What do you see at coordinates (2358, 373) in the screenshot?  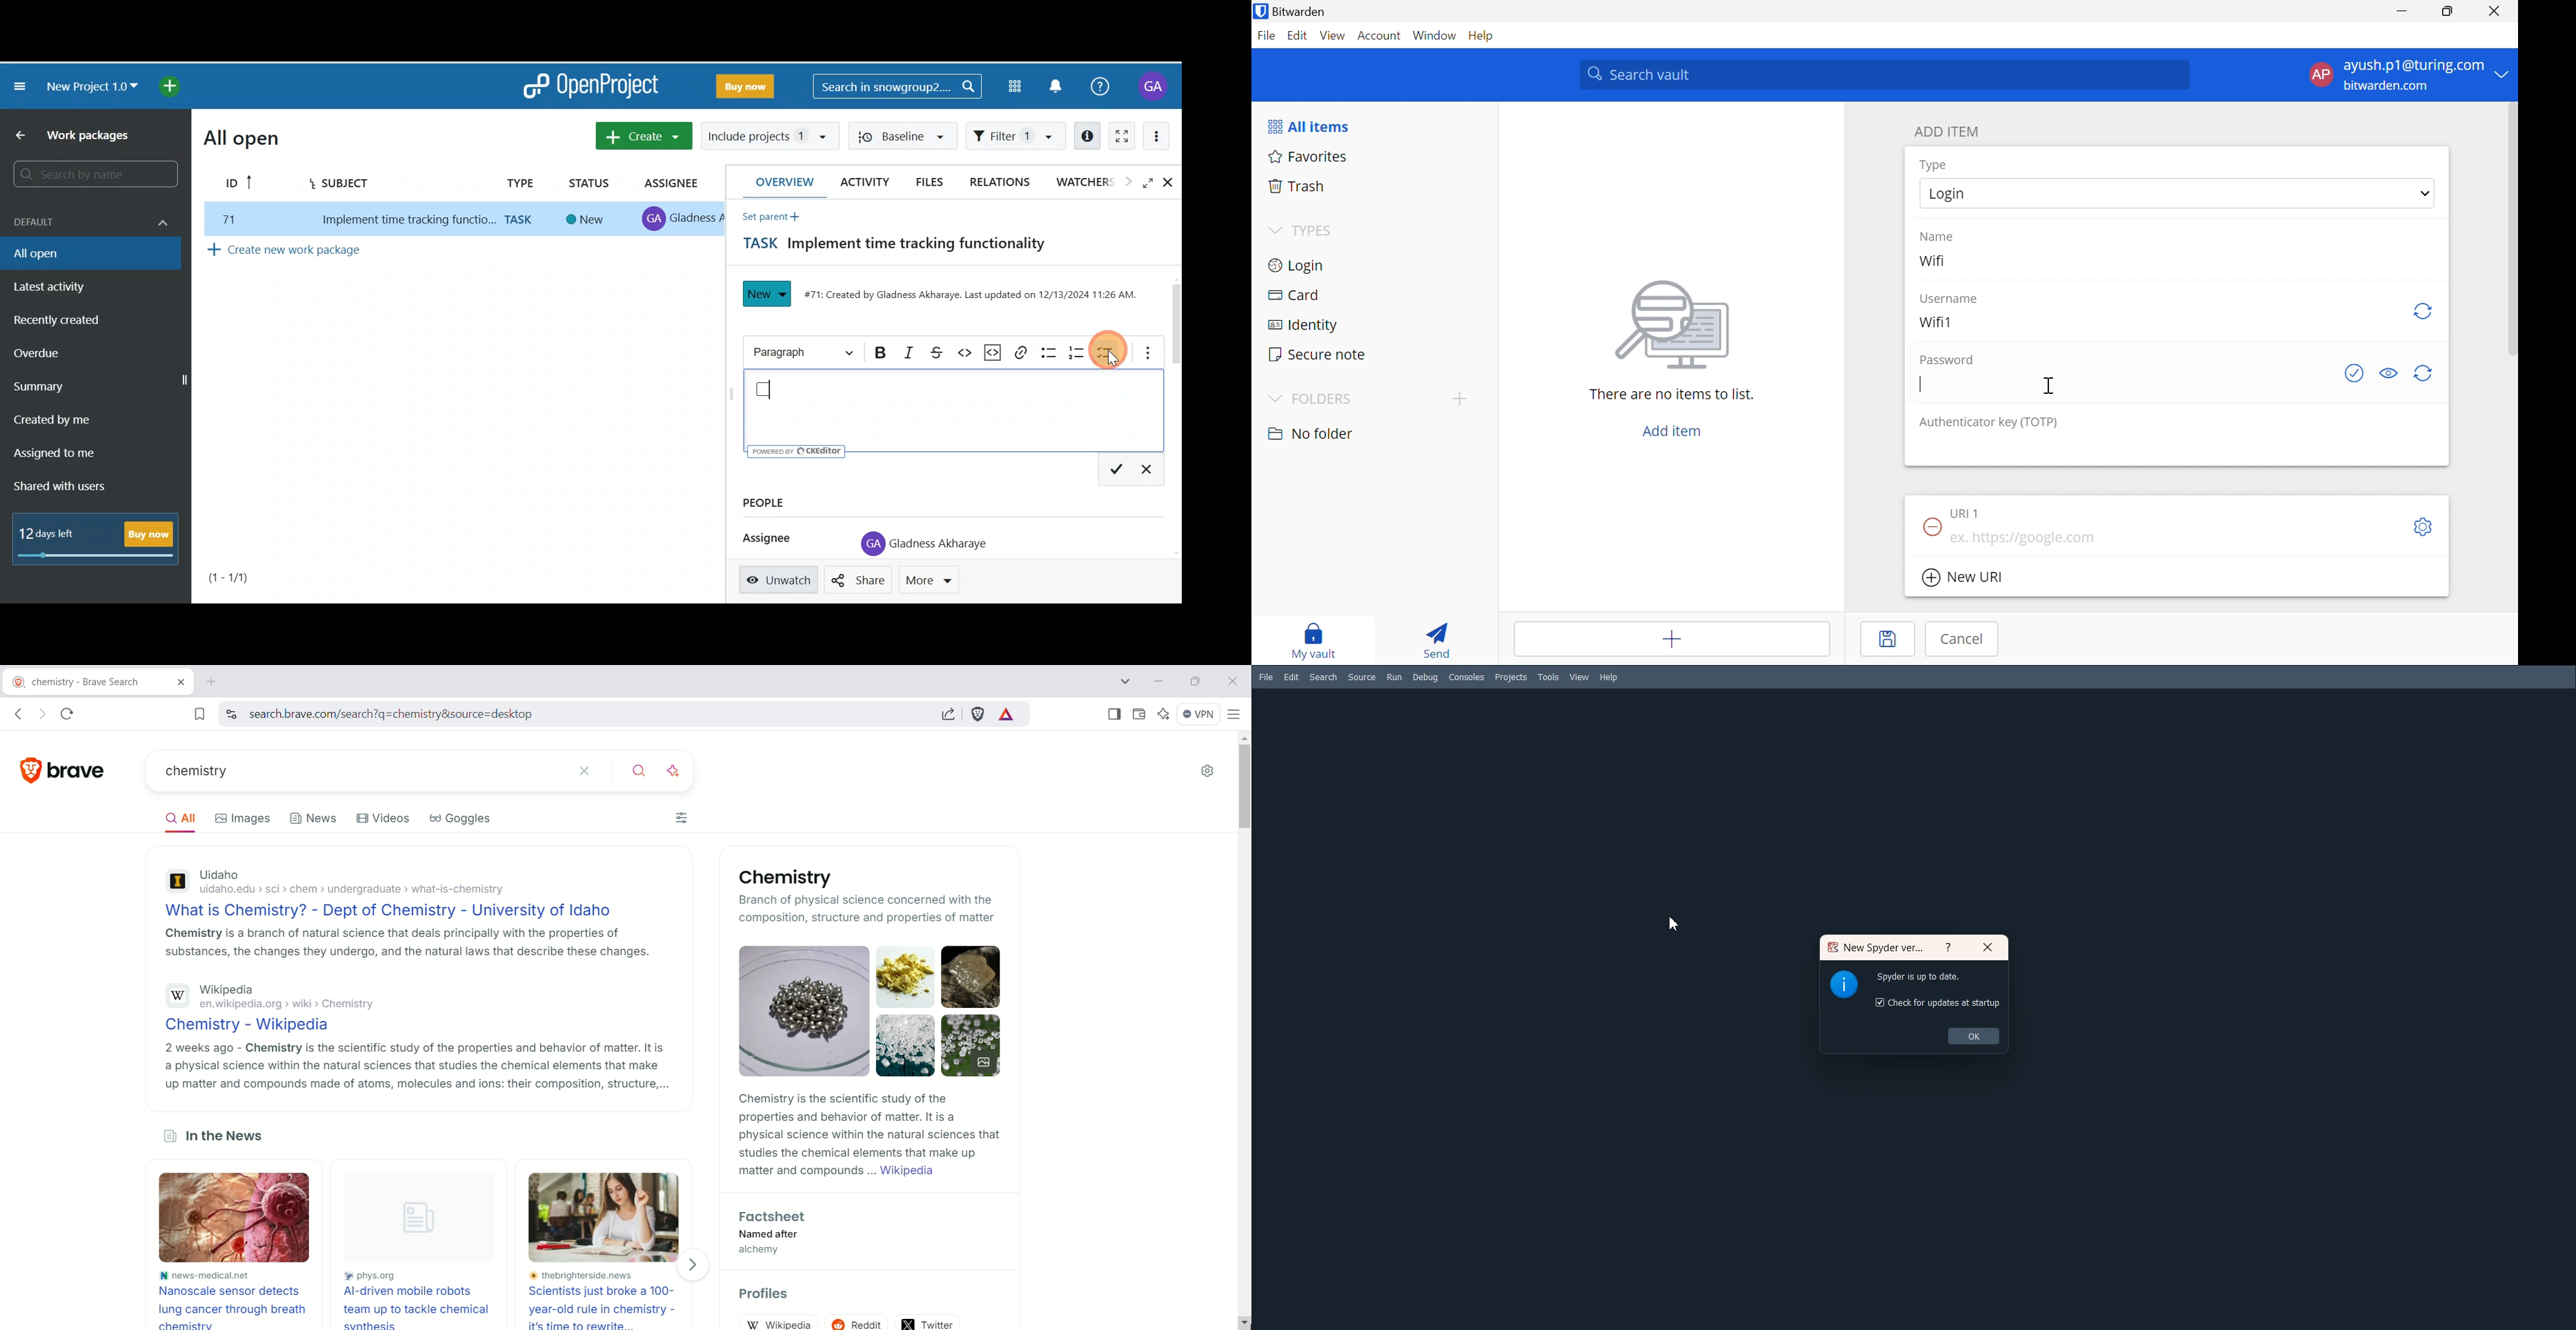 I see `Check if password has been exposed` at bounding box center [2358, 373].